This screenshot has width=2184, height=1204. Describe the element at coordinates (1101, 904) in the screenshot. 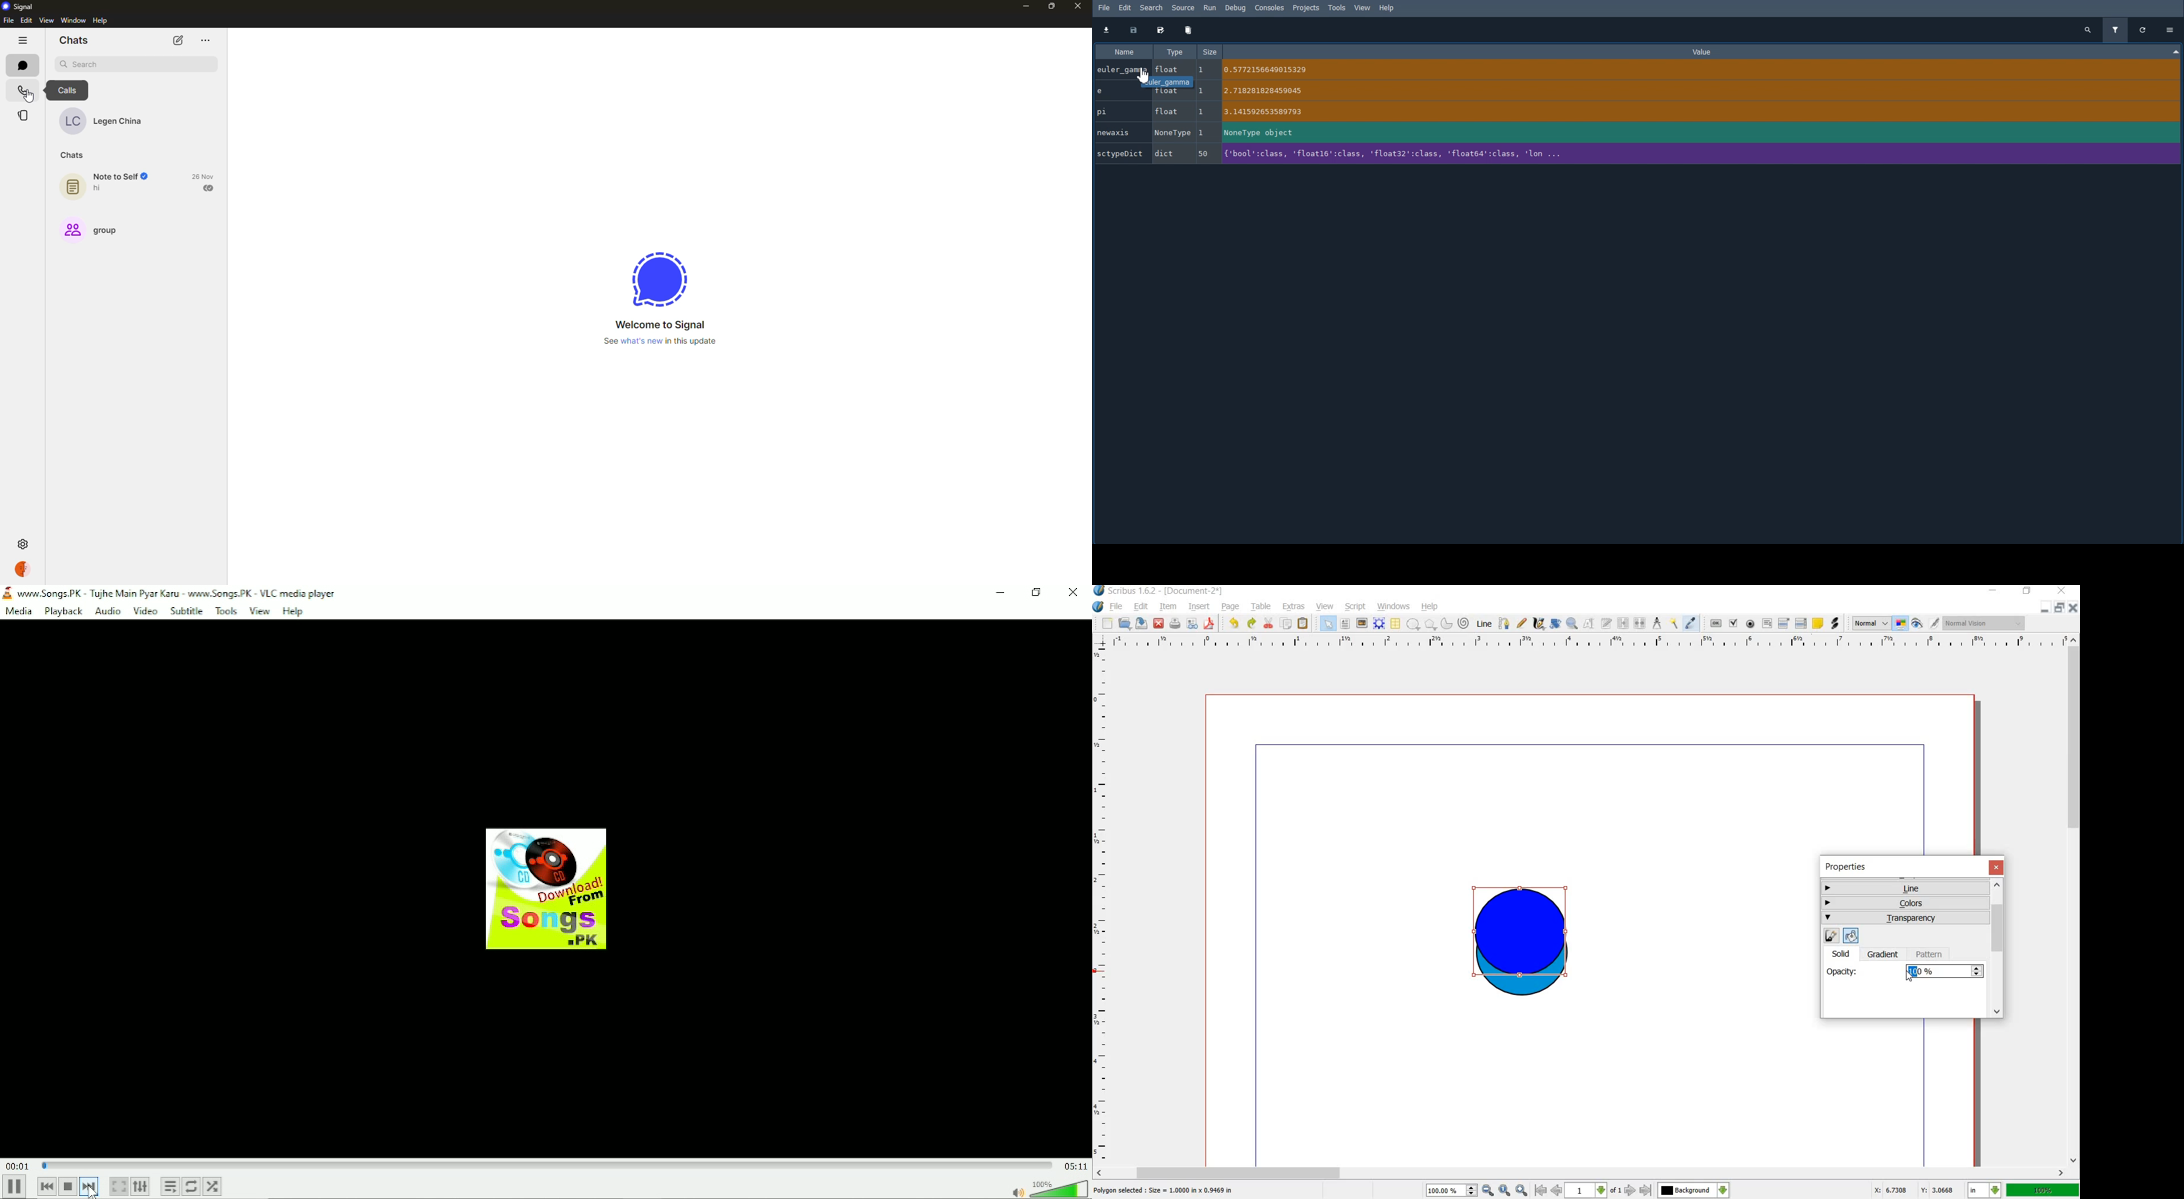

I see `ruler` at that location.